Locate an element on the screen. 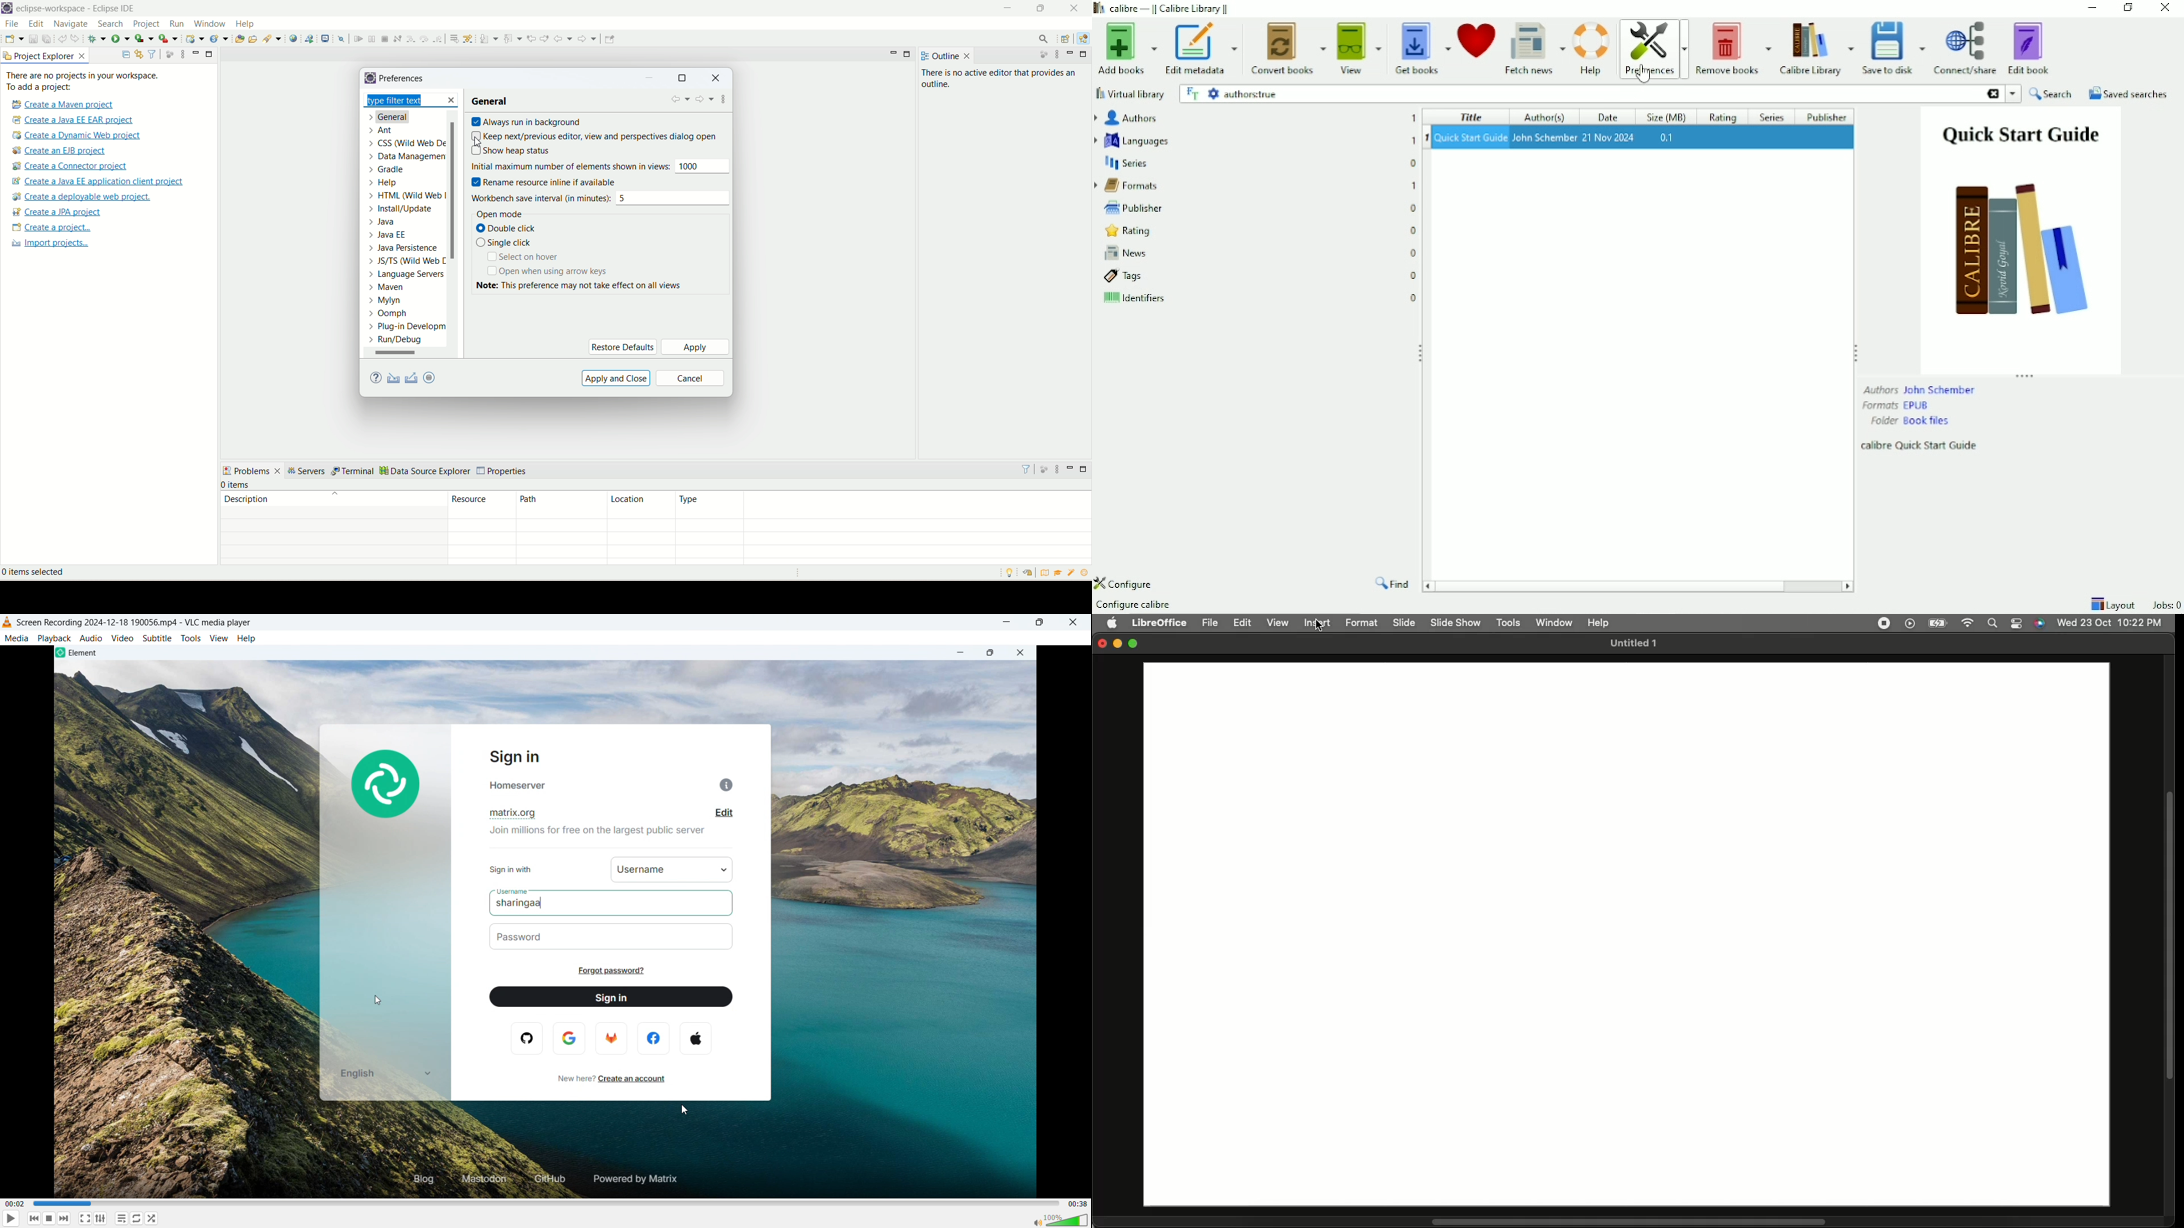 The image size is (2184, 1232). eclipse workspace-Eclipse IDE is located at coordinates (78, 9).